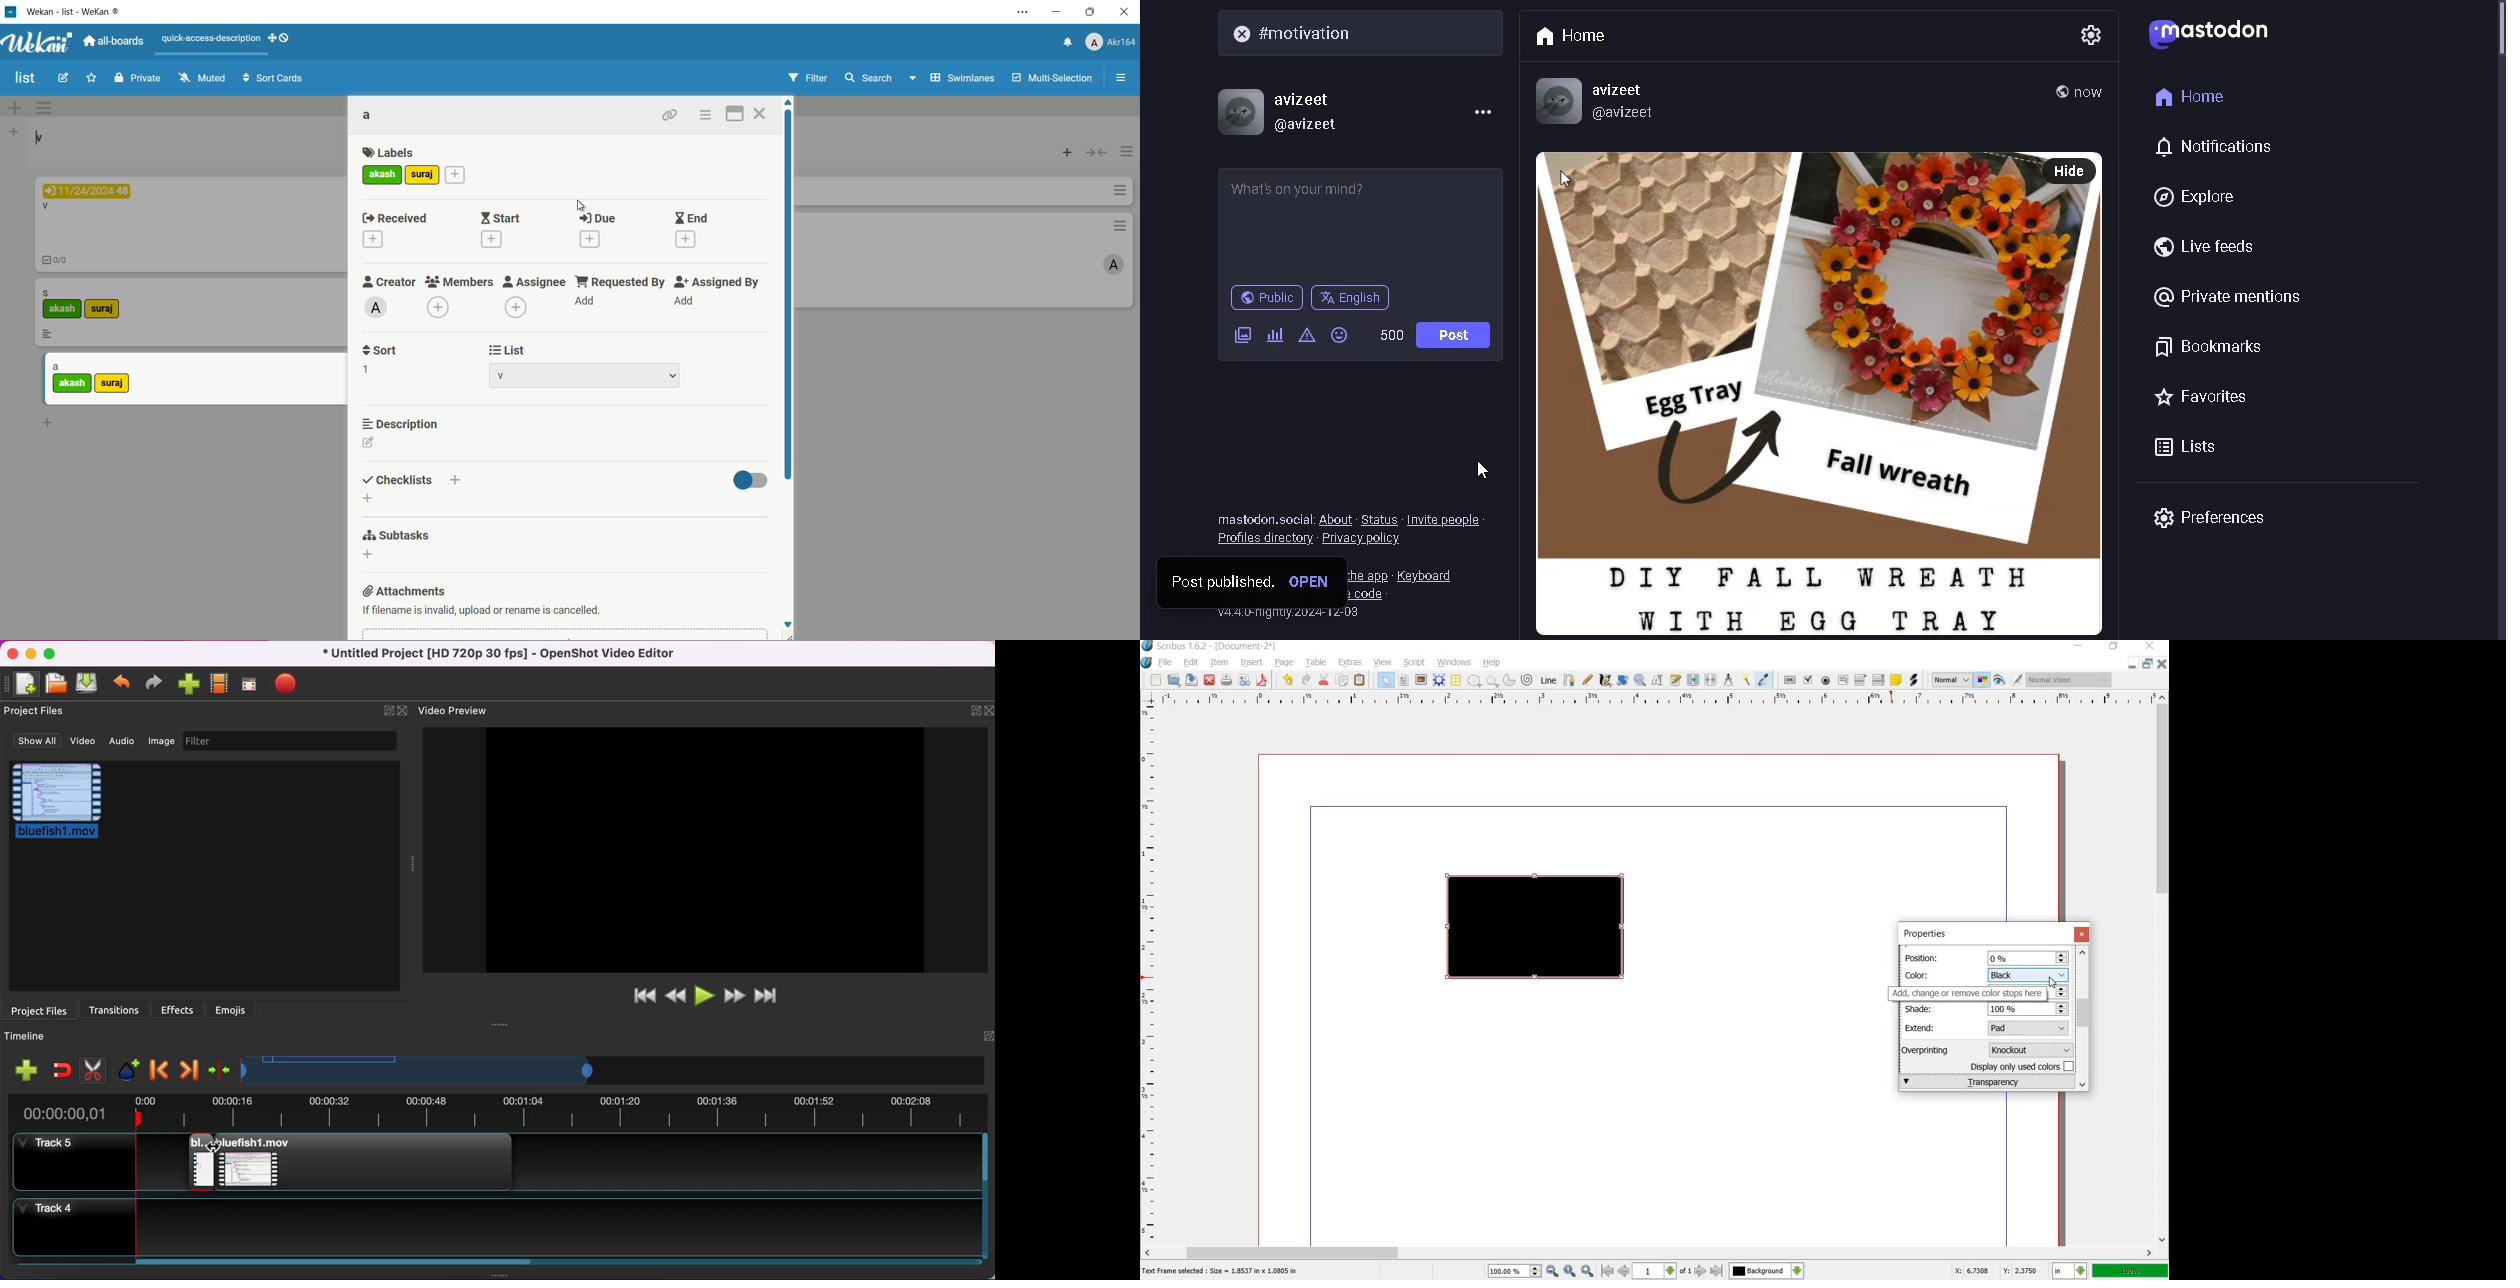 The width and height of the screenshot is (2520, 1288). What do you see at coordinates (2148, 665) in the screenshot?
I see `restore` at bounding box center [2148, 665].